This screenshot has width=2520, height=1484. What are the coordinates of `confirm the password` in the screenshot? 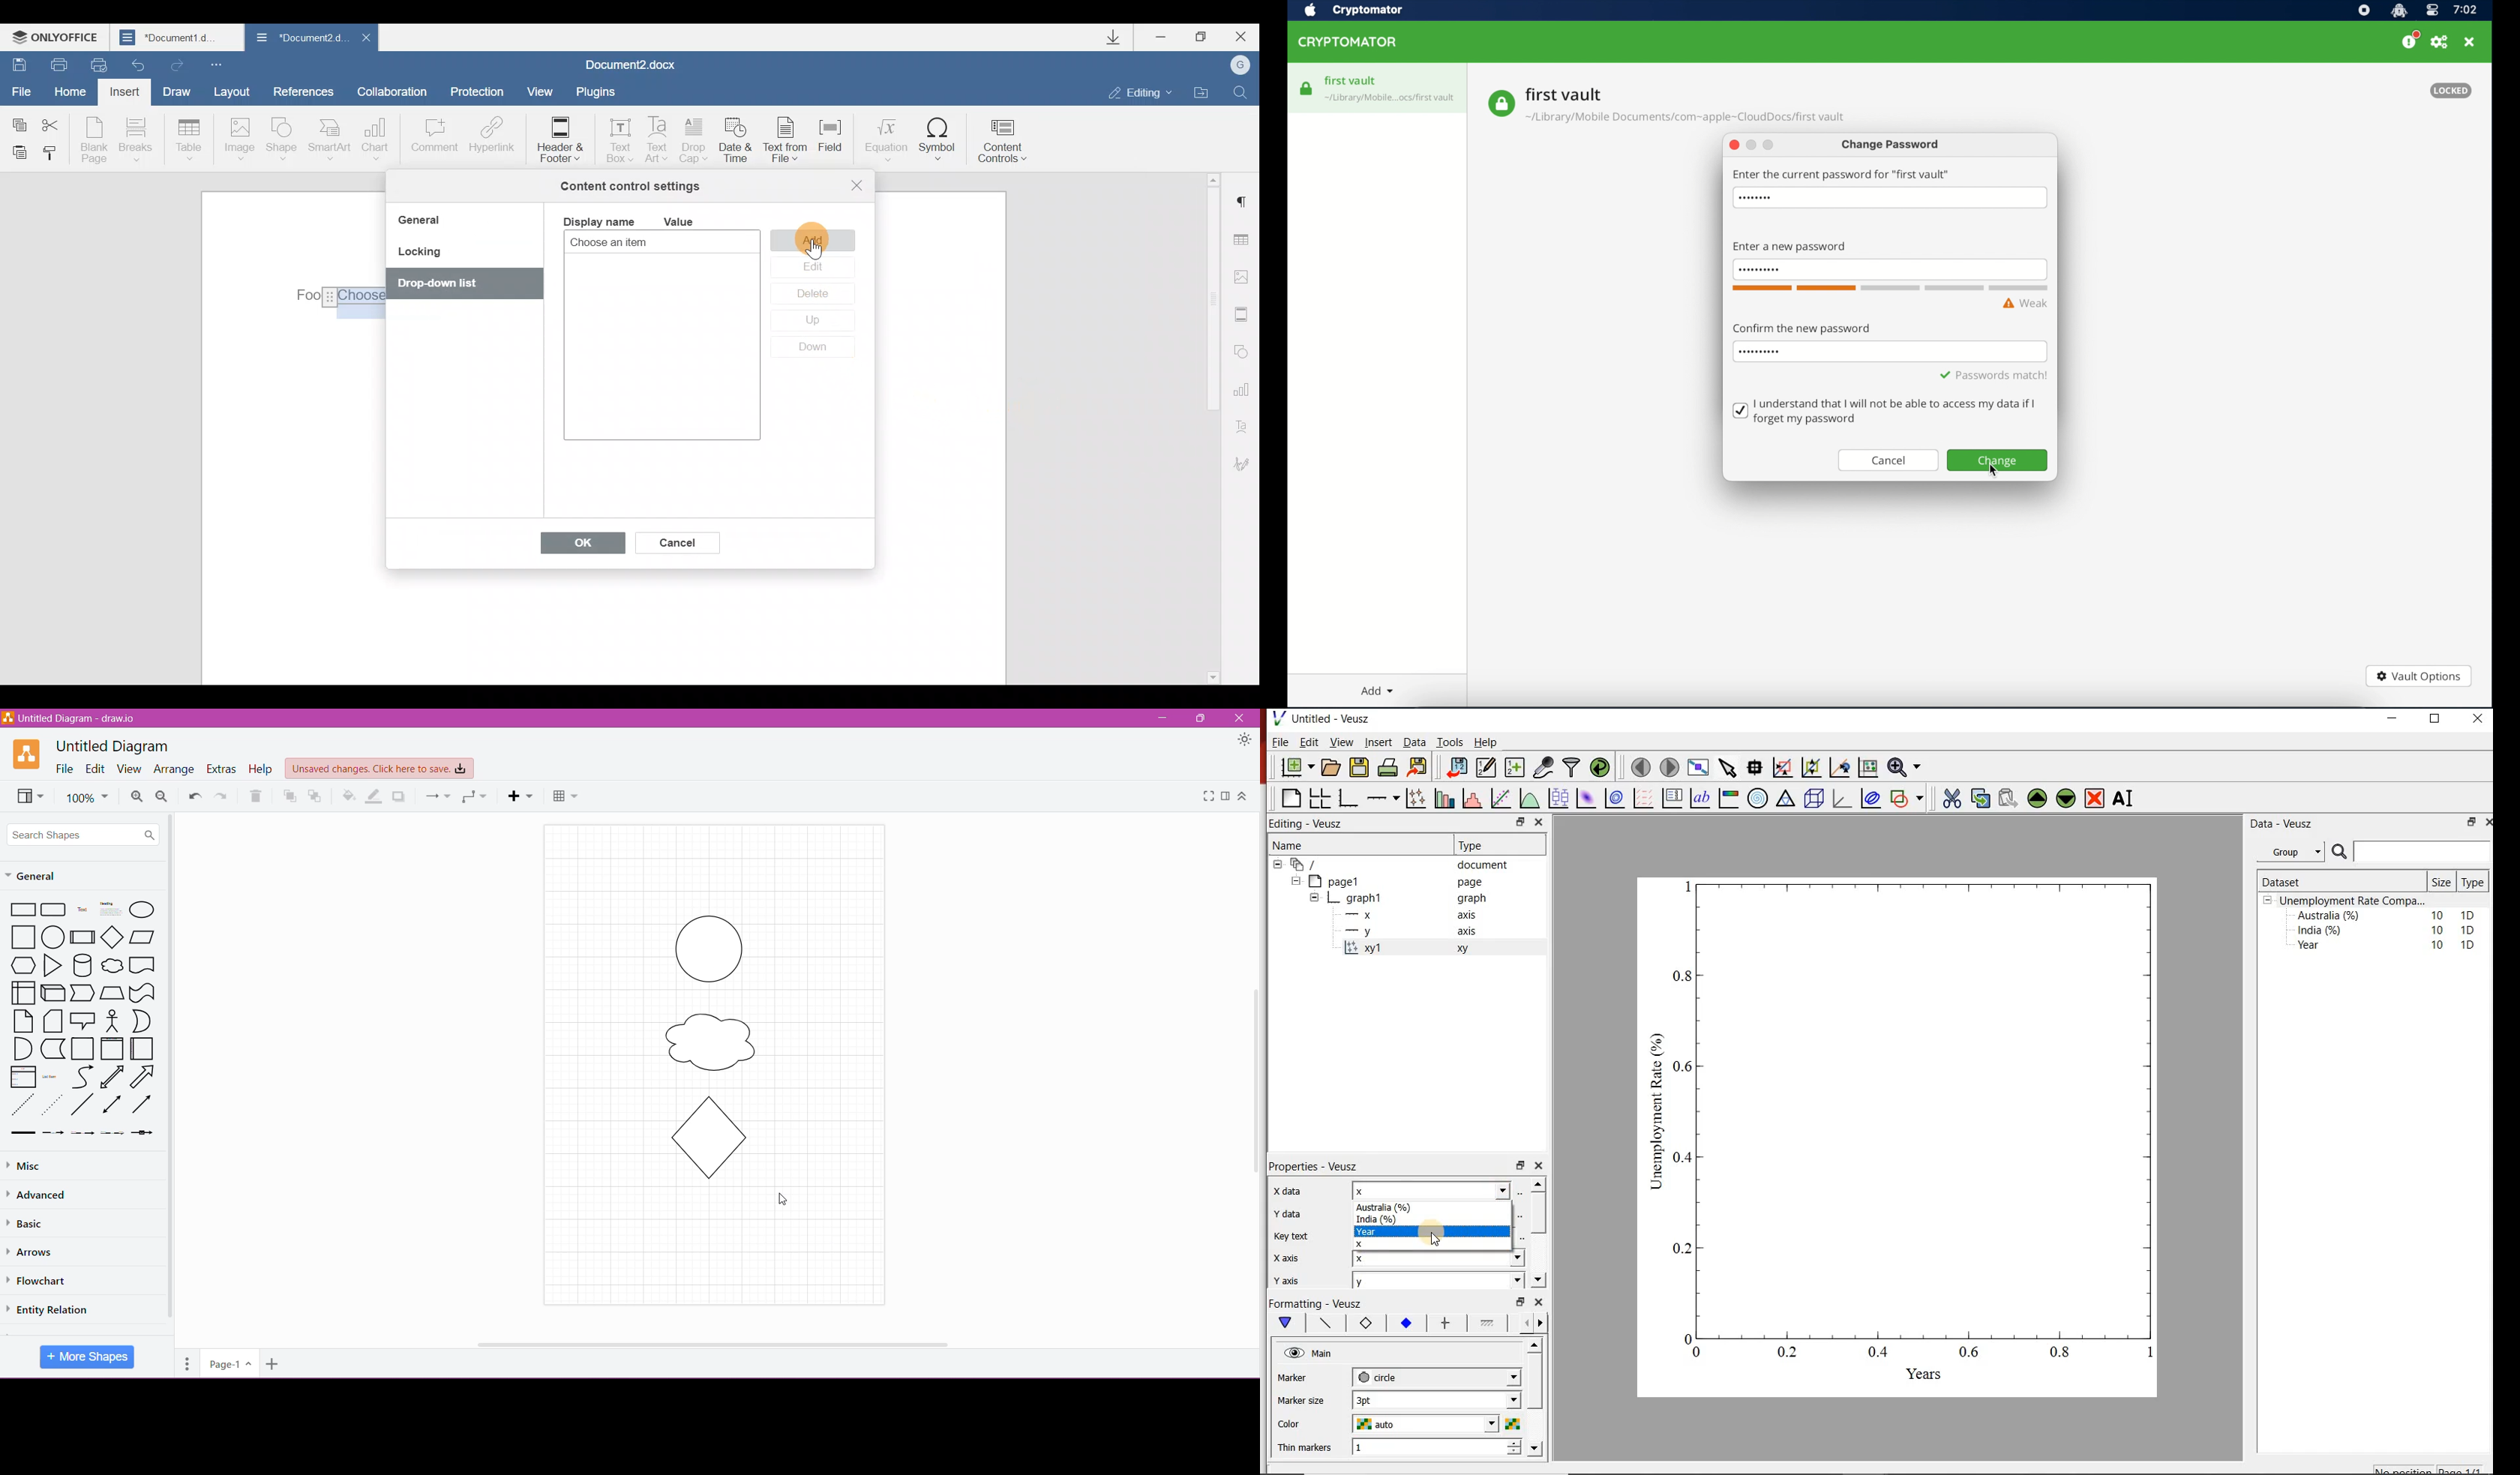 It's located at (1801, 328).